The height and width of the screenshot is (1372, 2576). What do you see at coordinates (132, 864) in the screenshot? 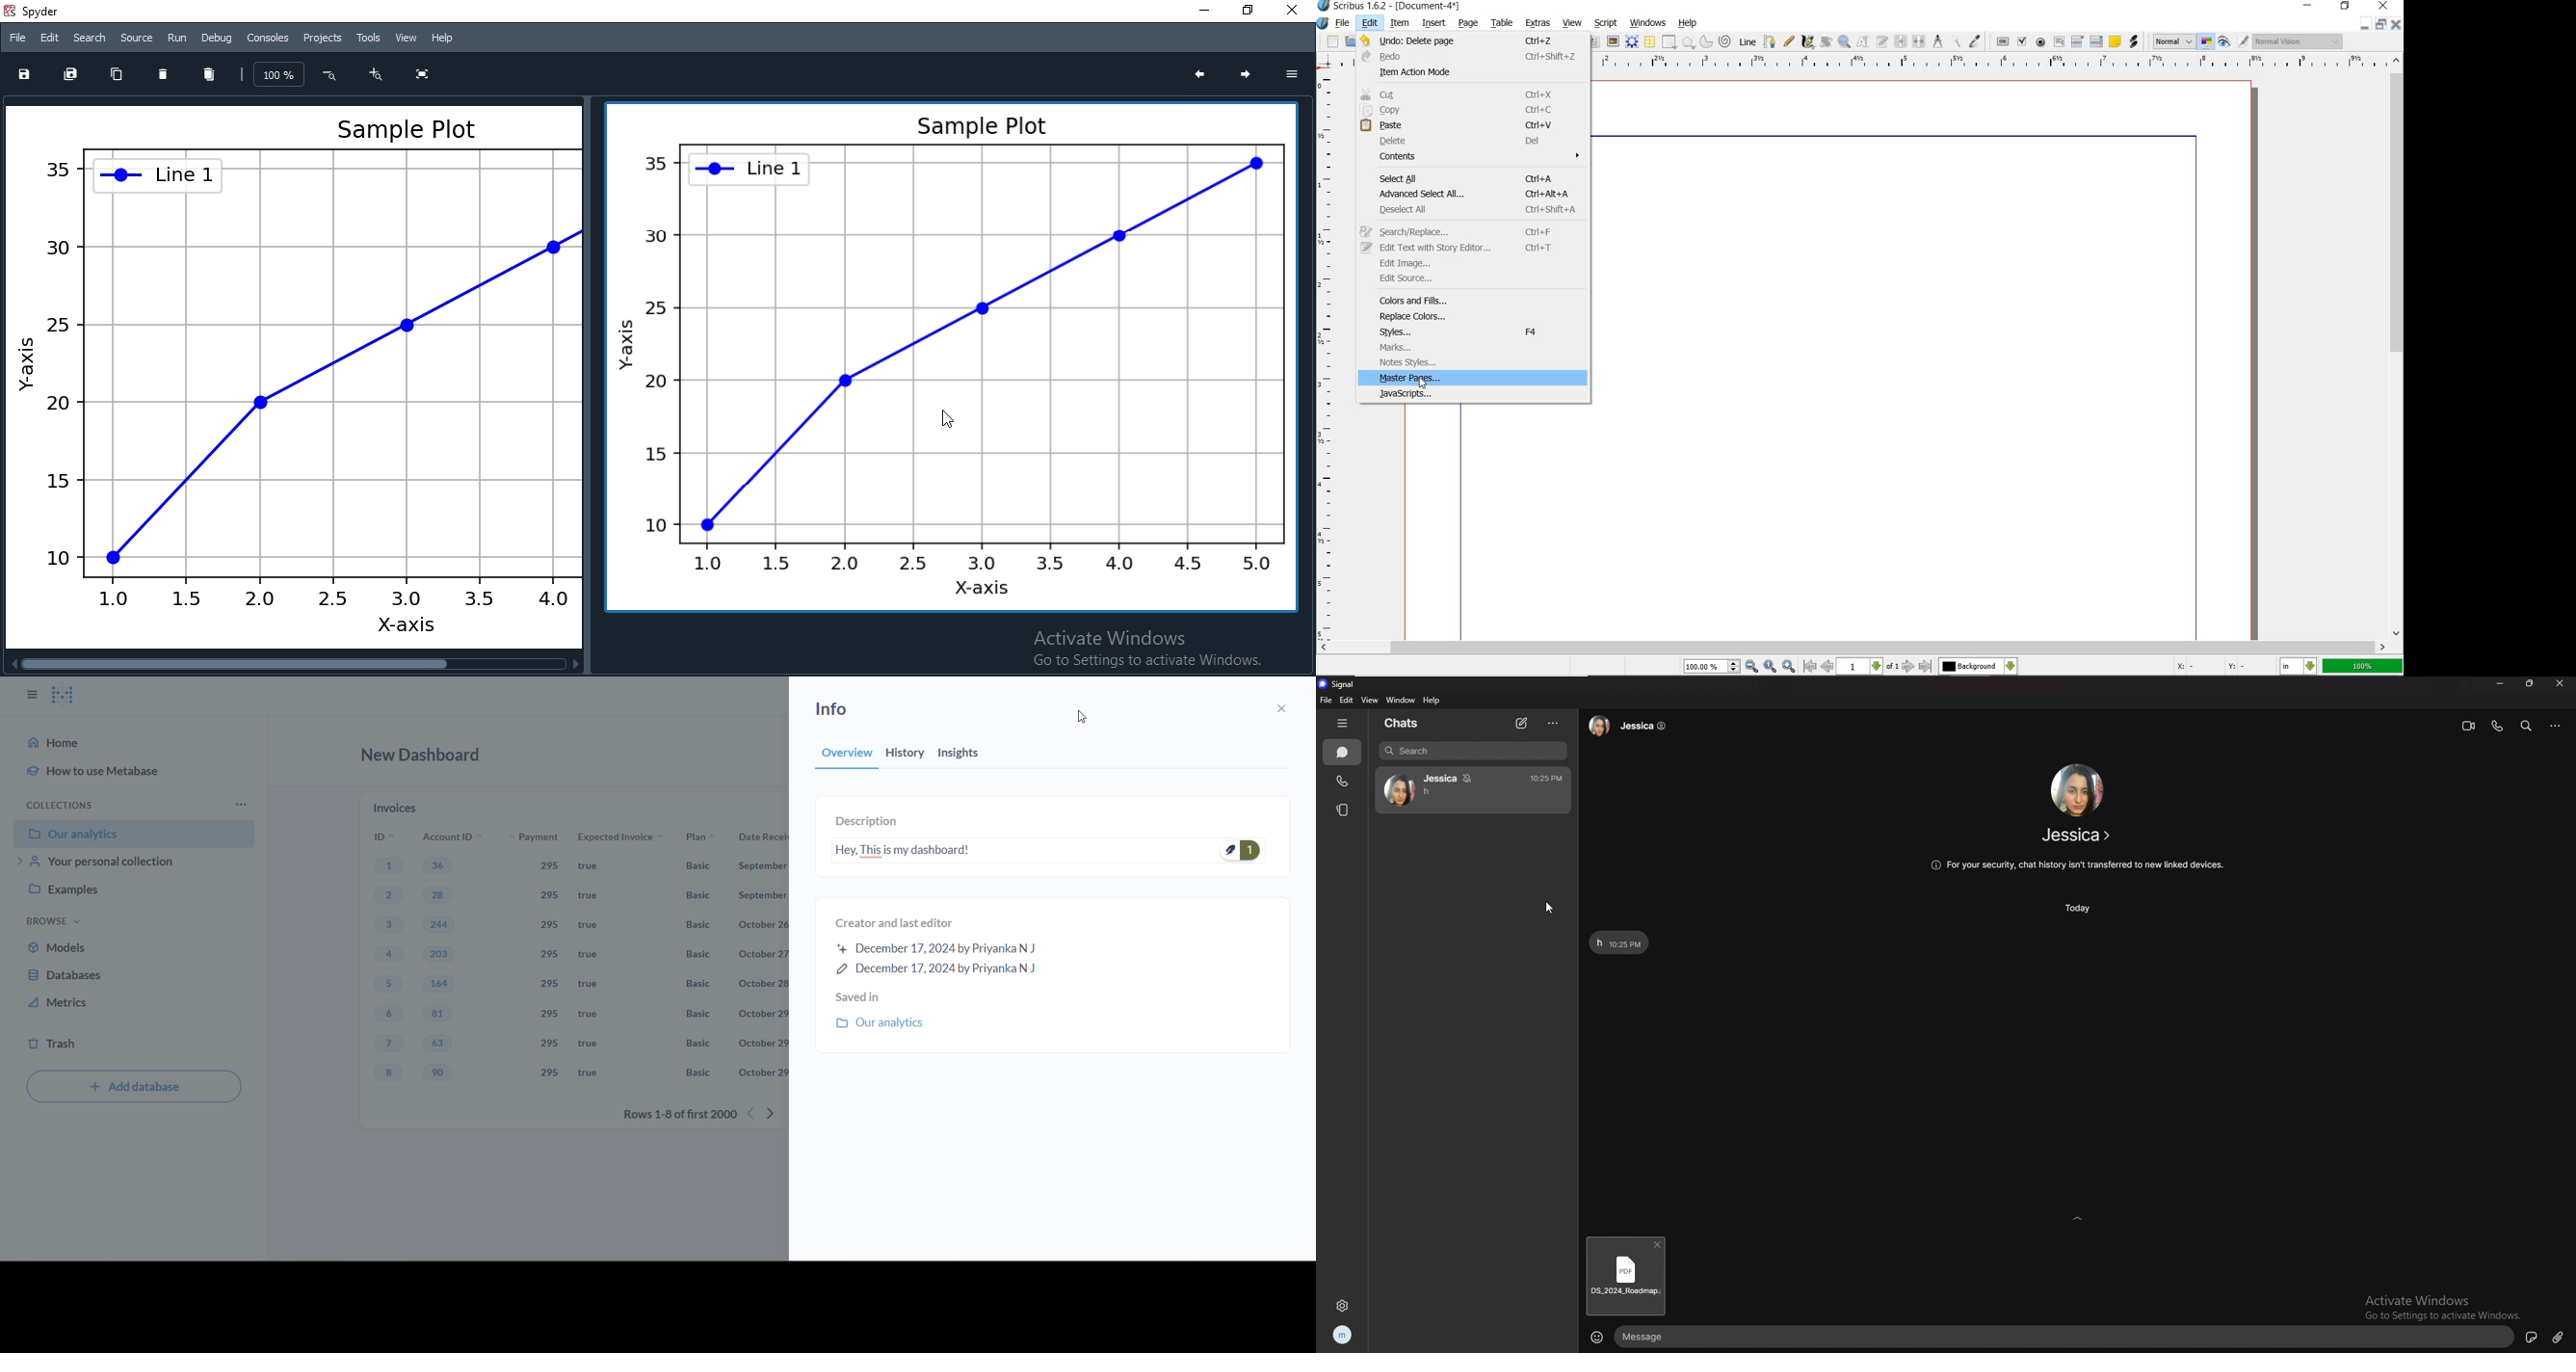
I see `your personal collection` at bounding box center [132, 864].